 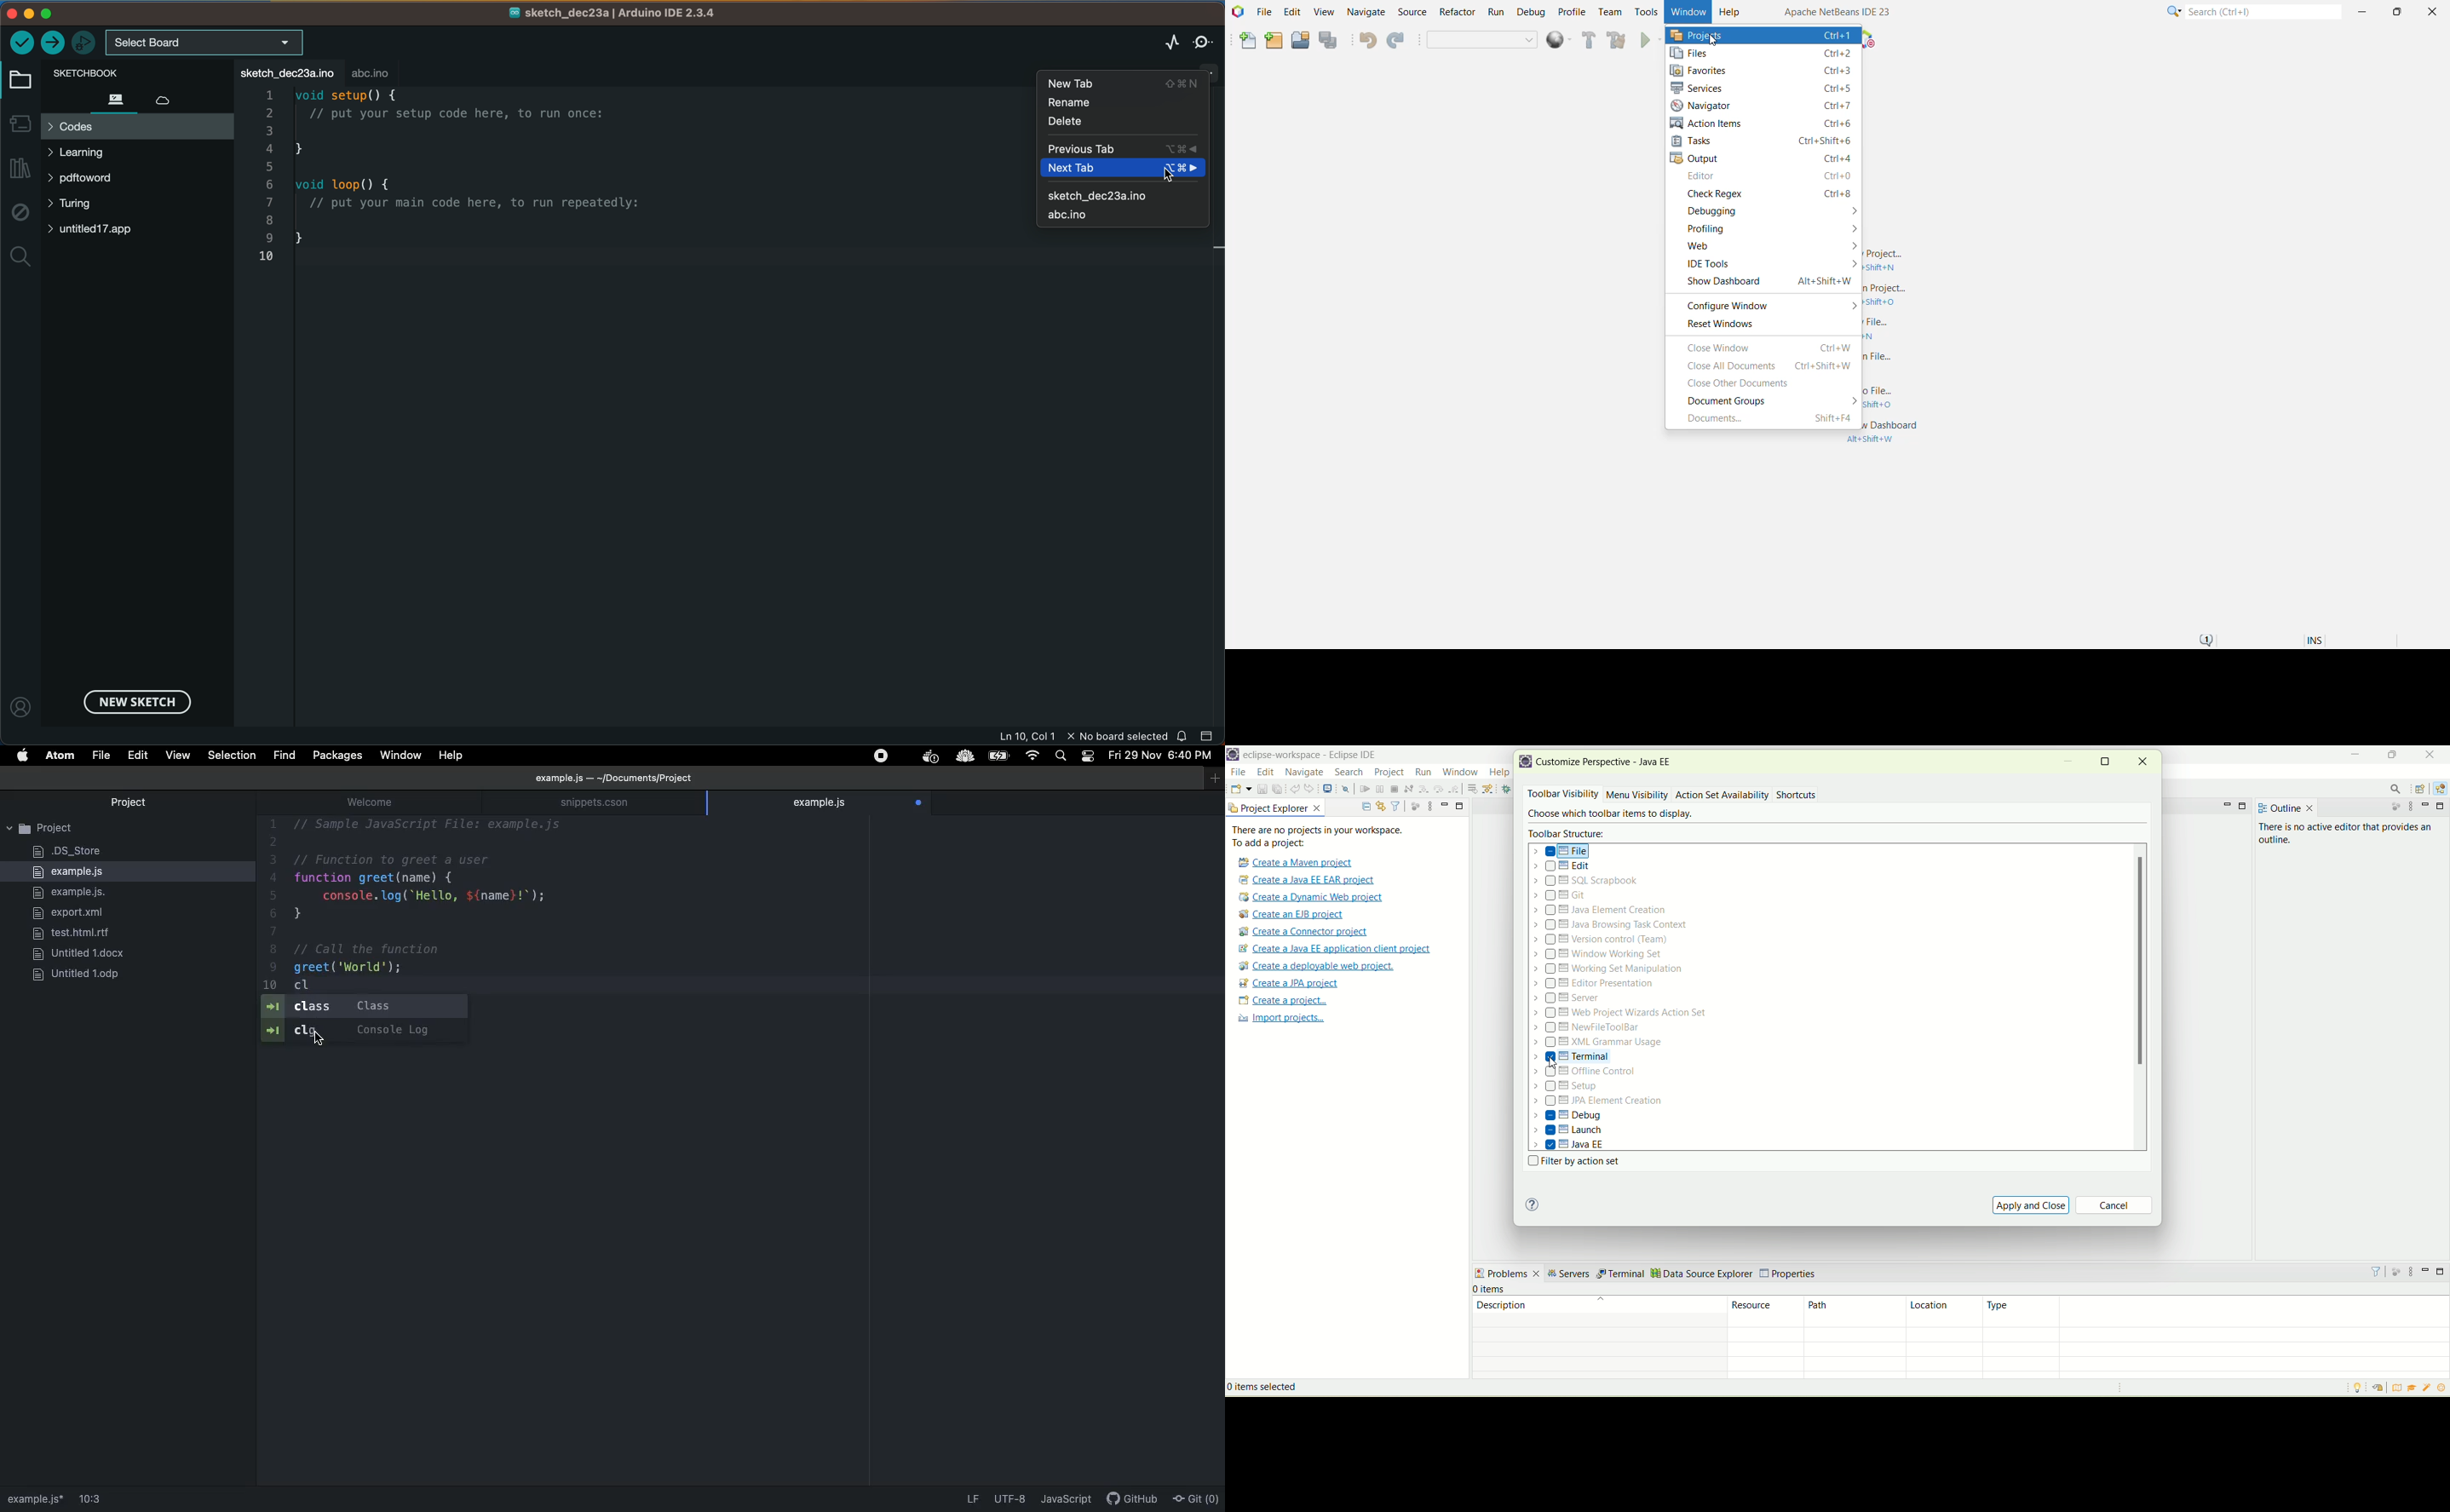 I want to click on Close Window, so click(x=1770, y=347).